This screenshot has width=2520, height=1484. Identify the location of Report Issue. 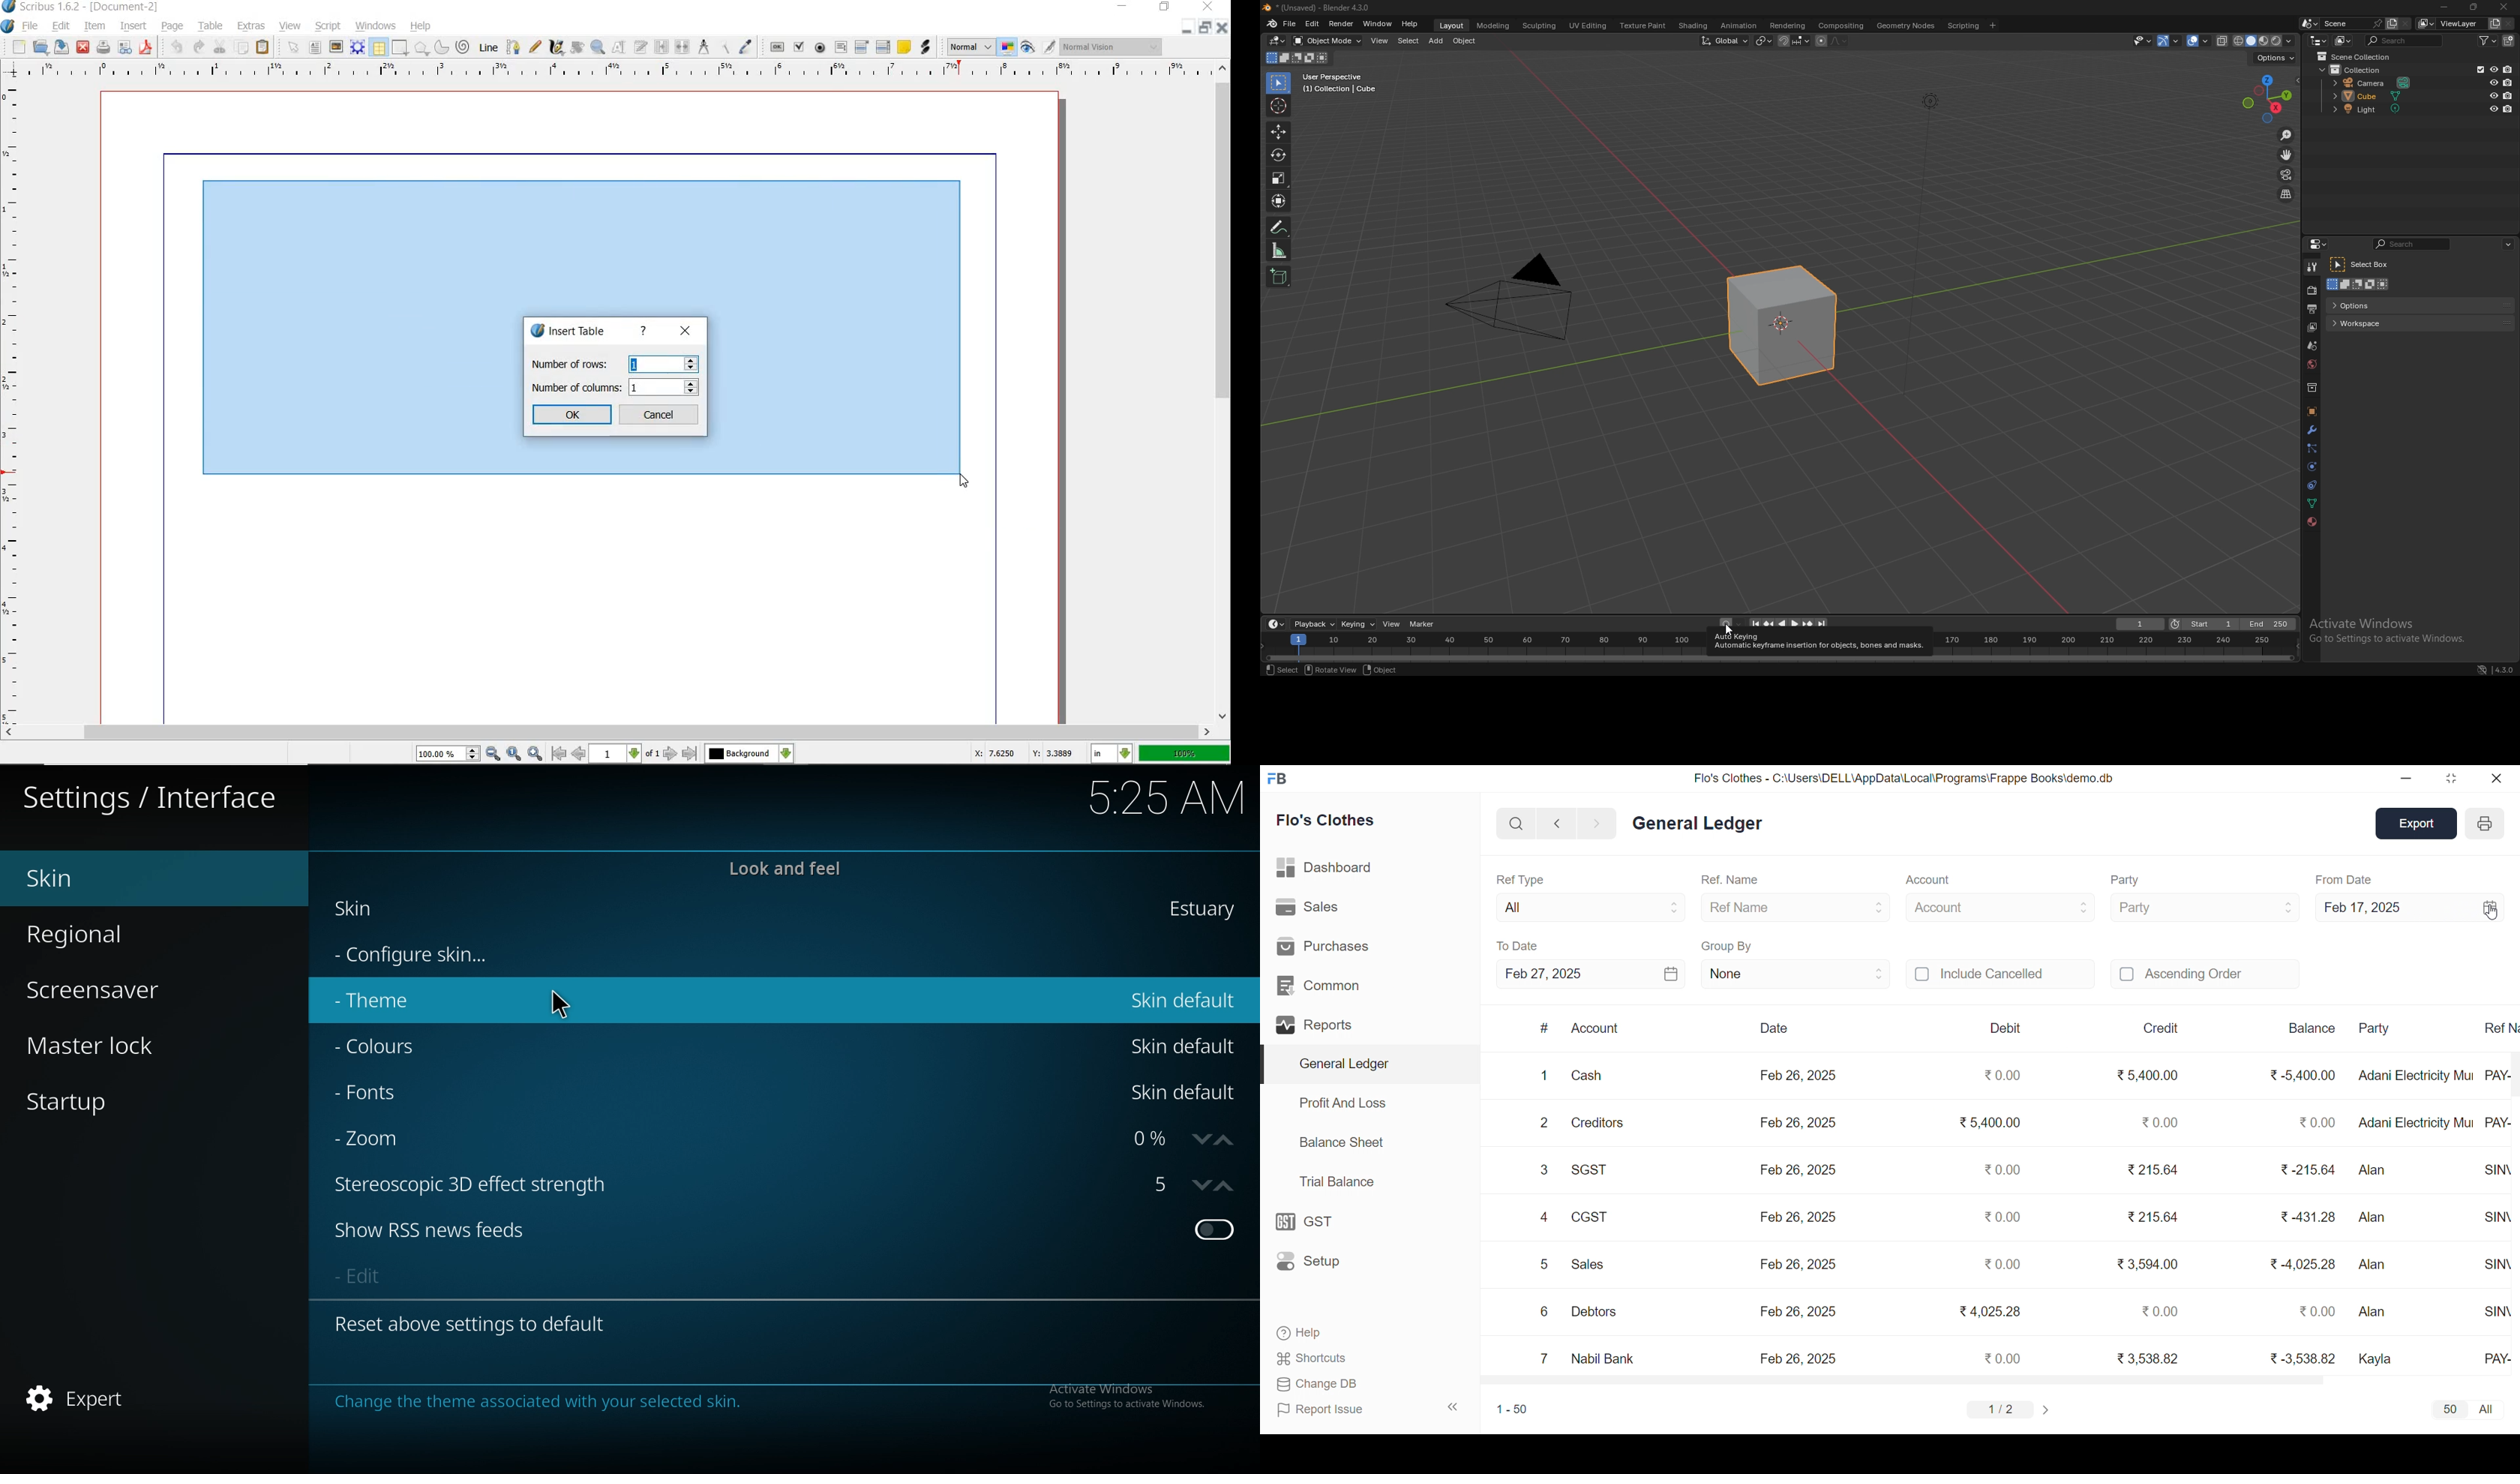
(1322, 1410).